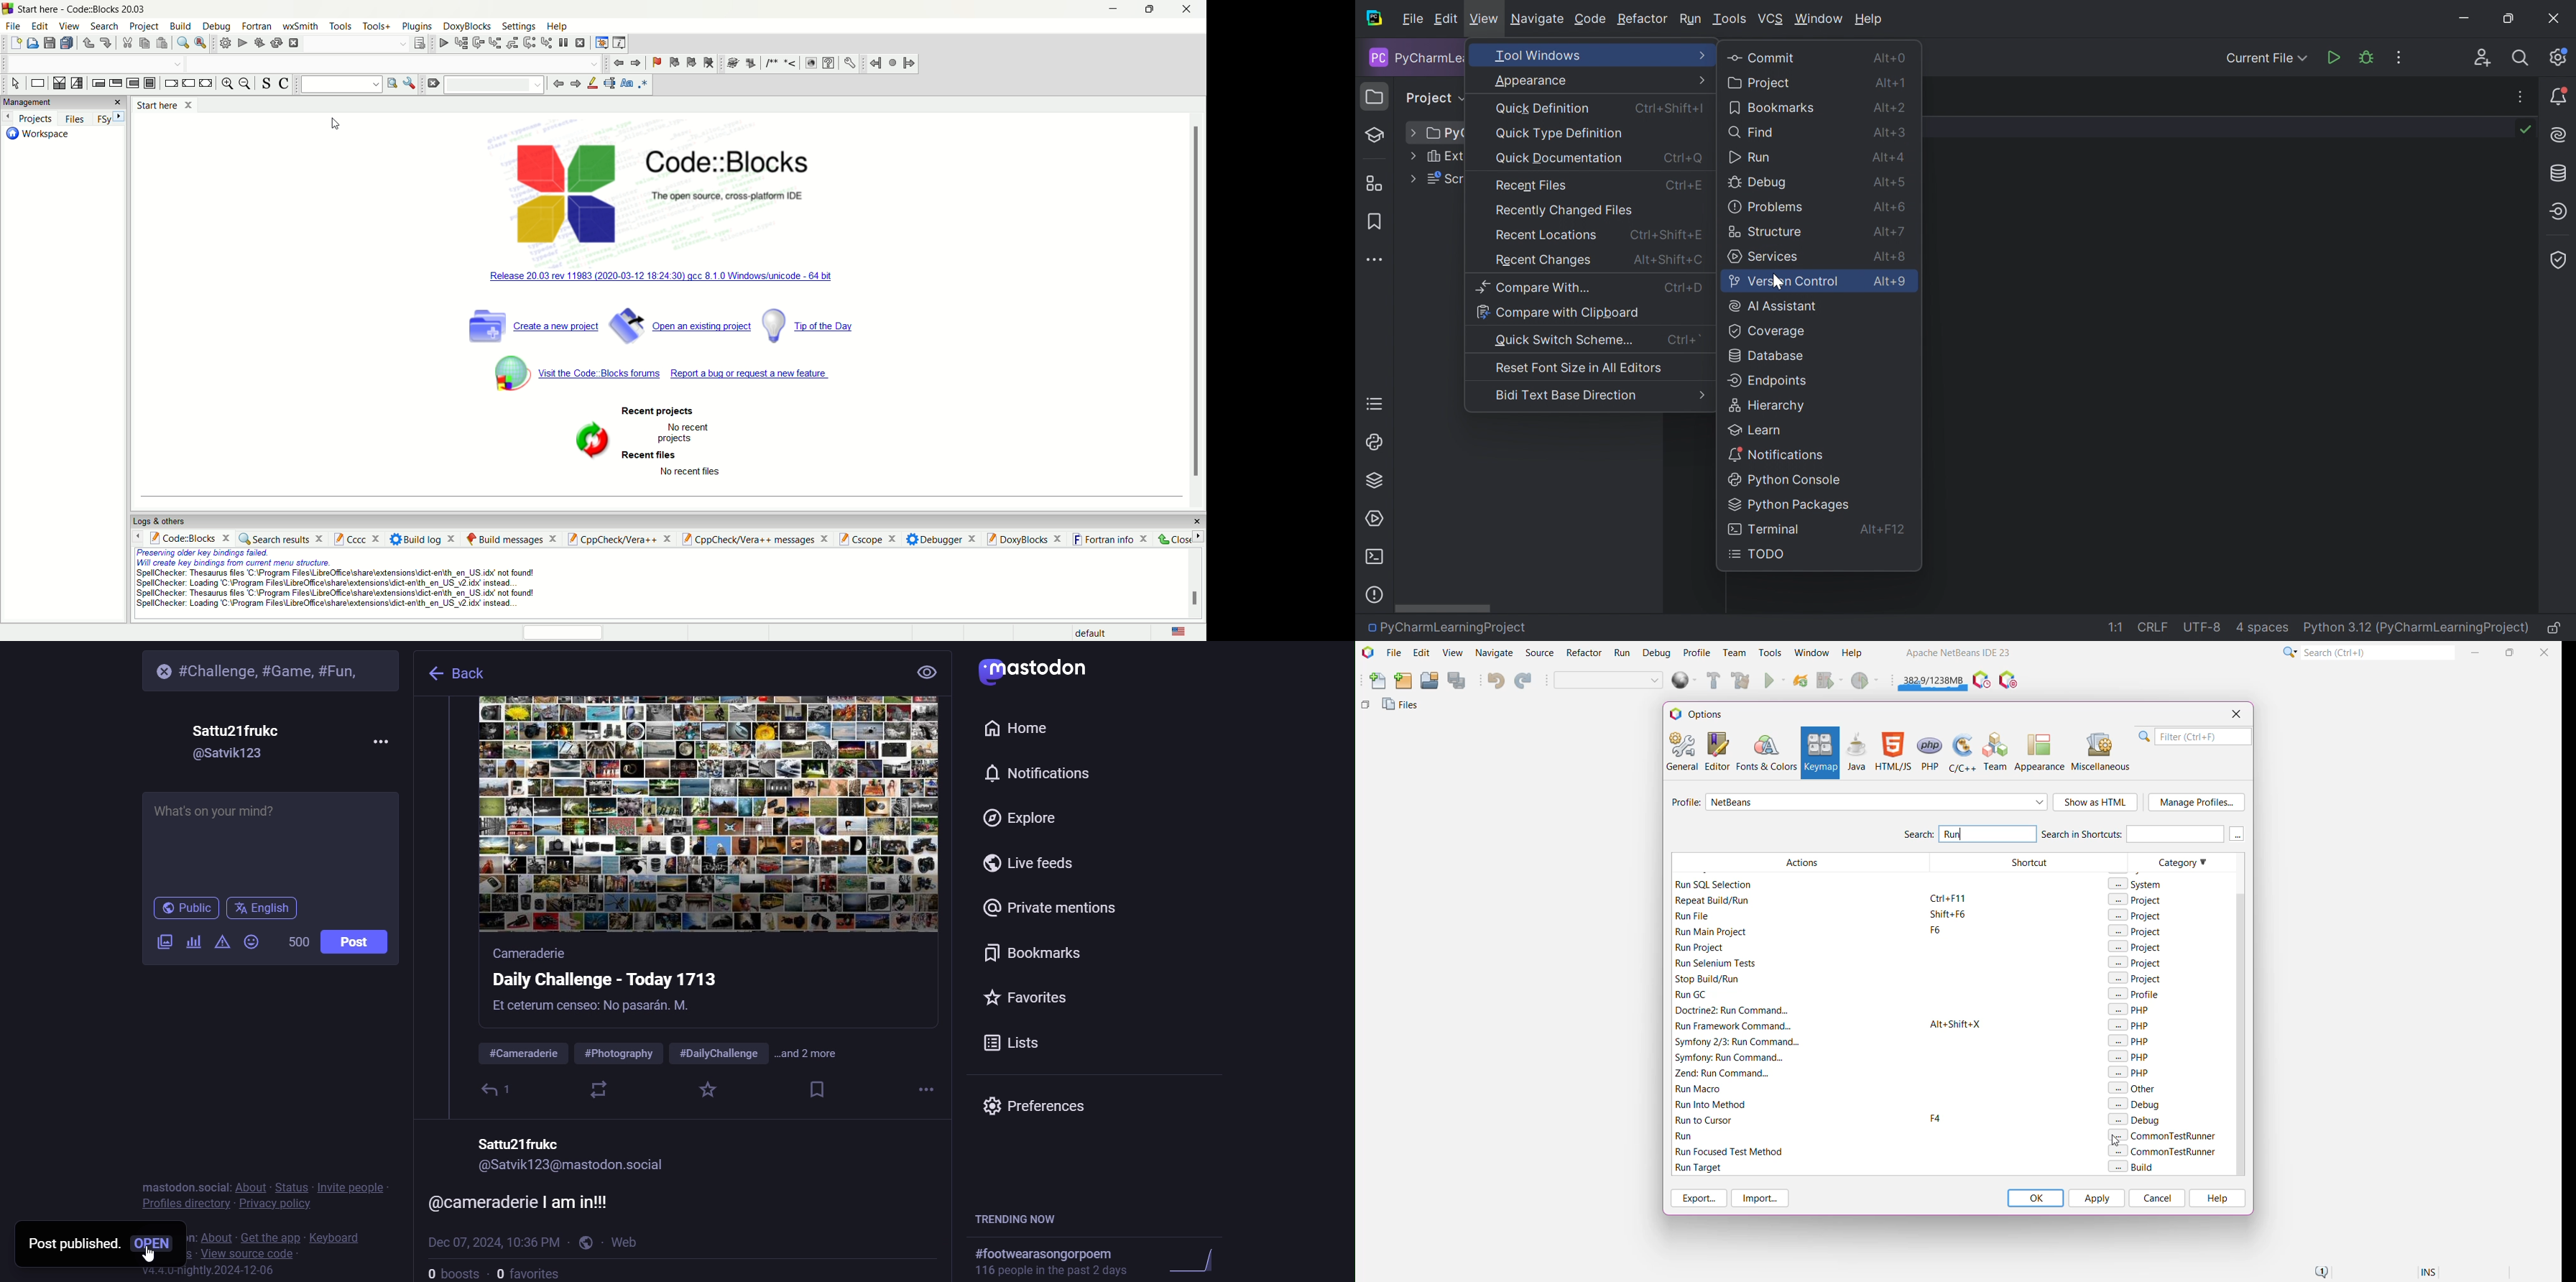 This screenshot has height=1288, width=2576. What do you see at coordinates (791, 64) in the screenshot?
I see `Insert a line` at bounding box center [791, 64].